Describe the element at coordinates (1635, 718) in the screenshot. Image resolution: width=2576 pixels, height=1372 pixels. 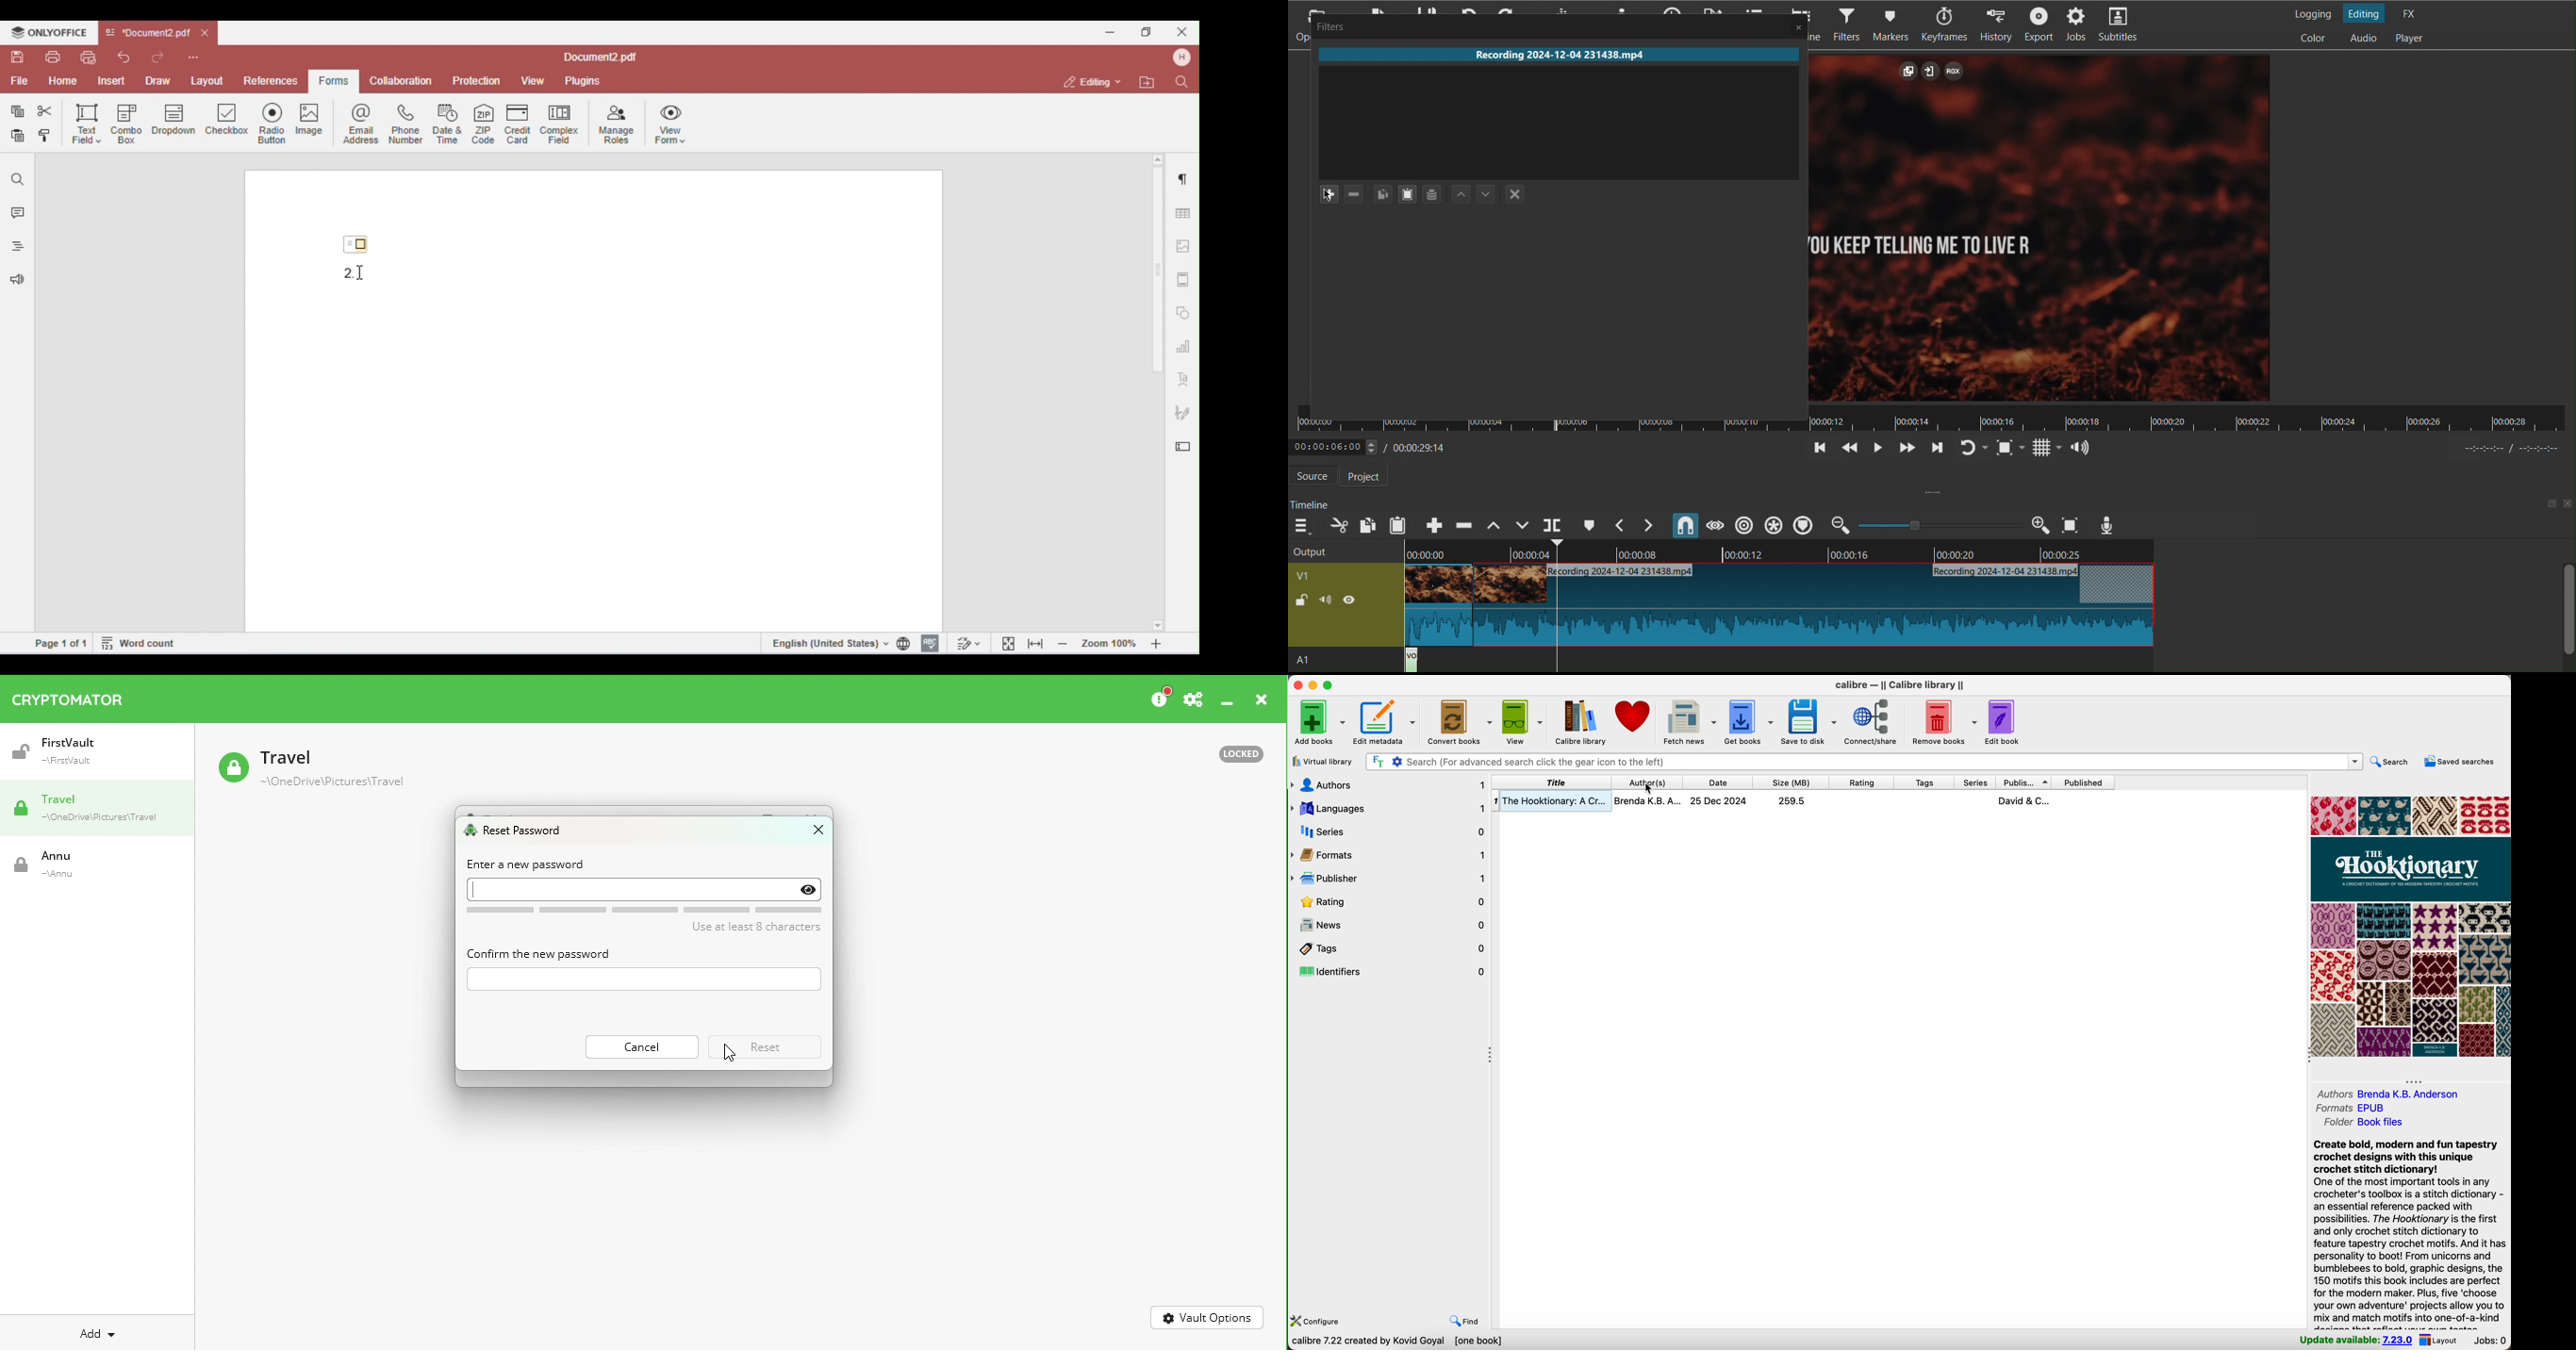
I see `donate` at that location.